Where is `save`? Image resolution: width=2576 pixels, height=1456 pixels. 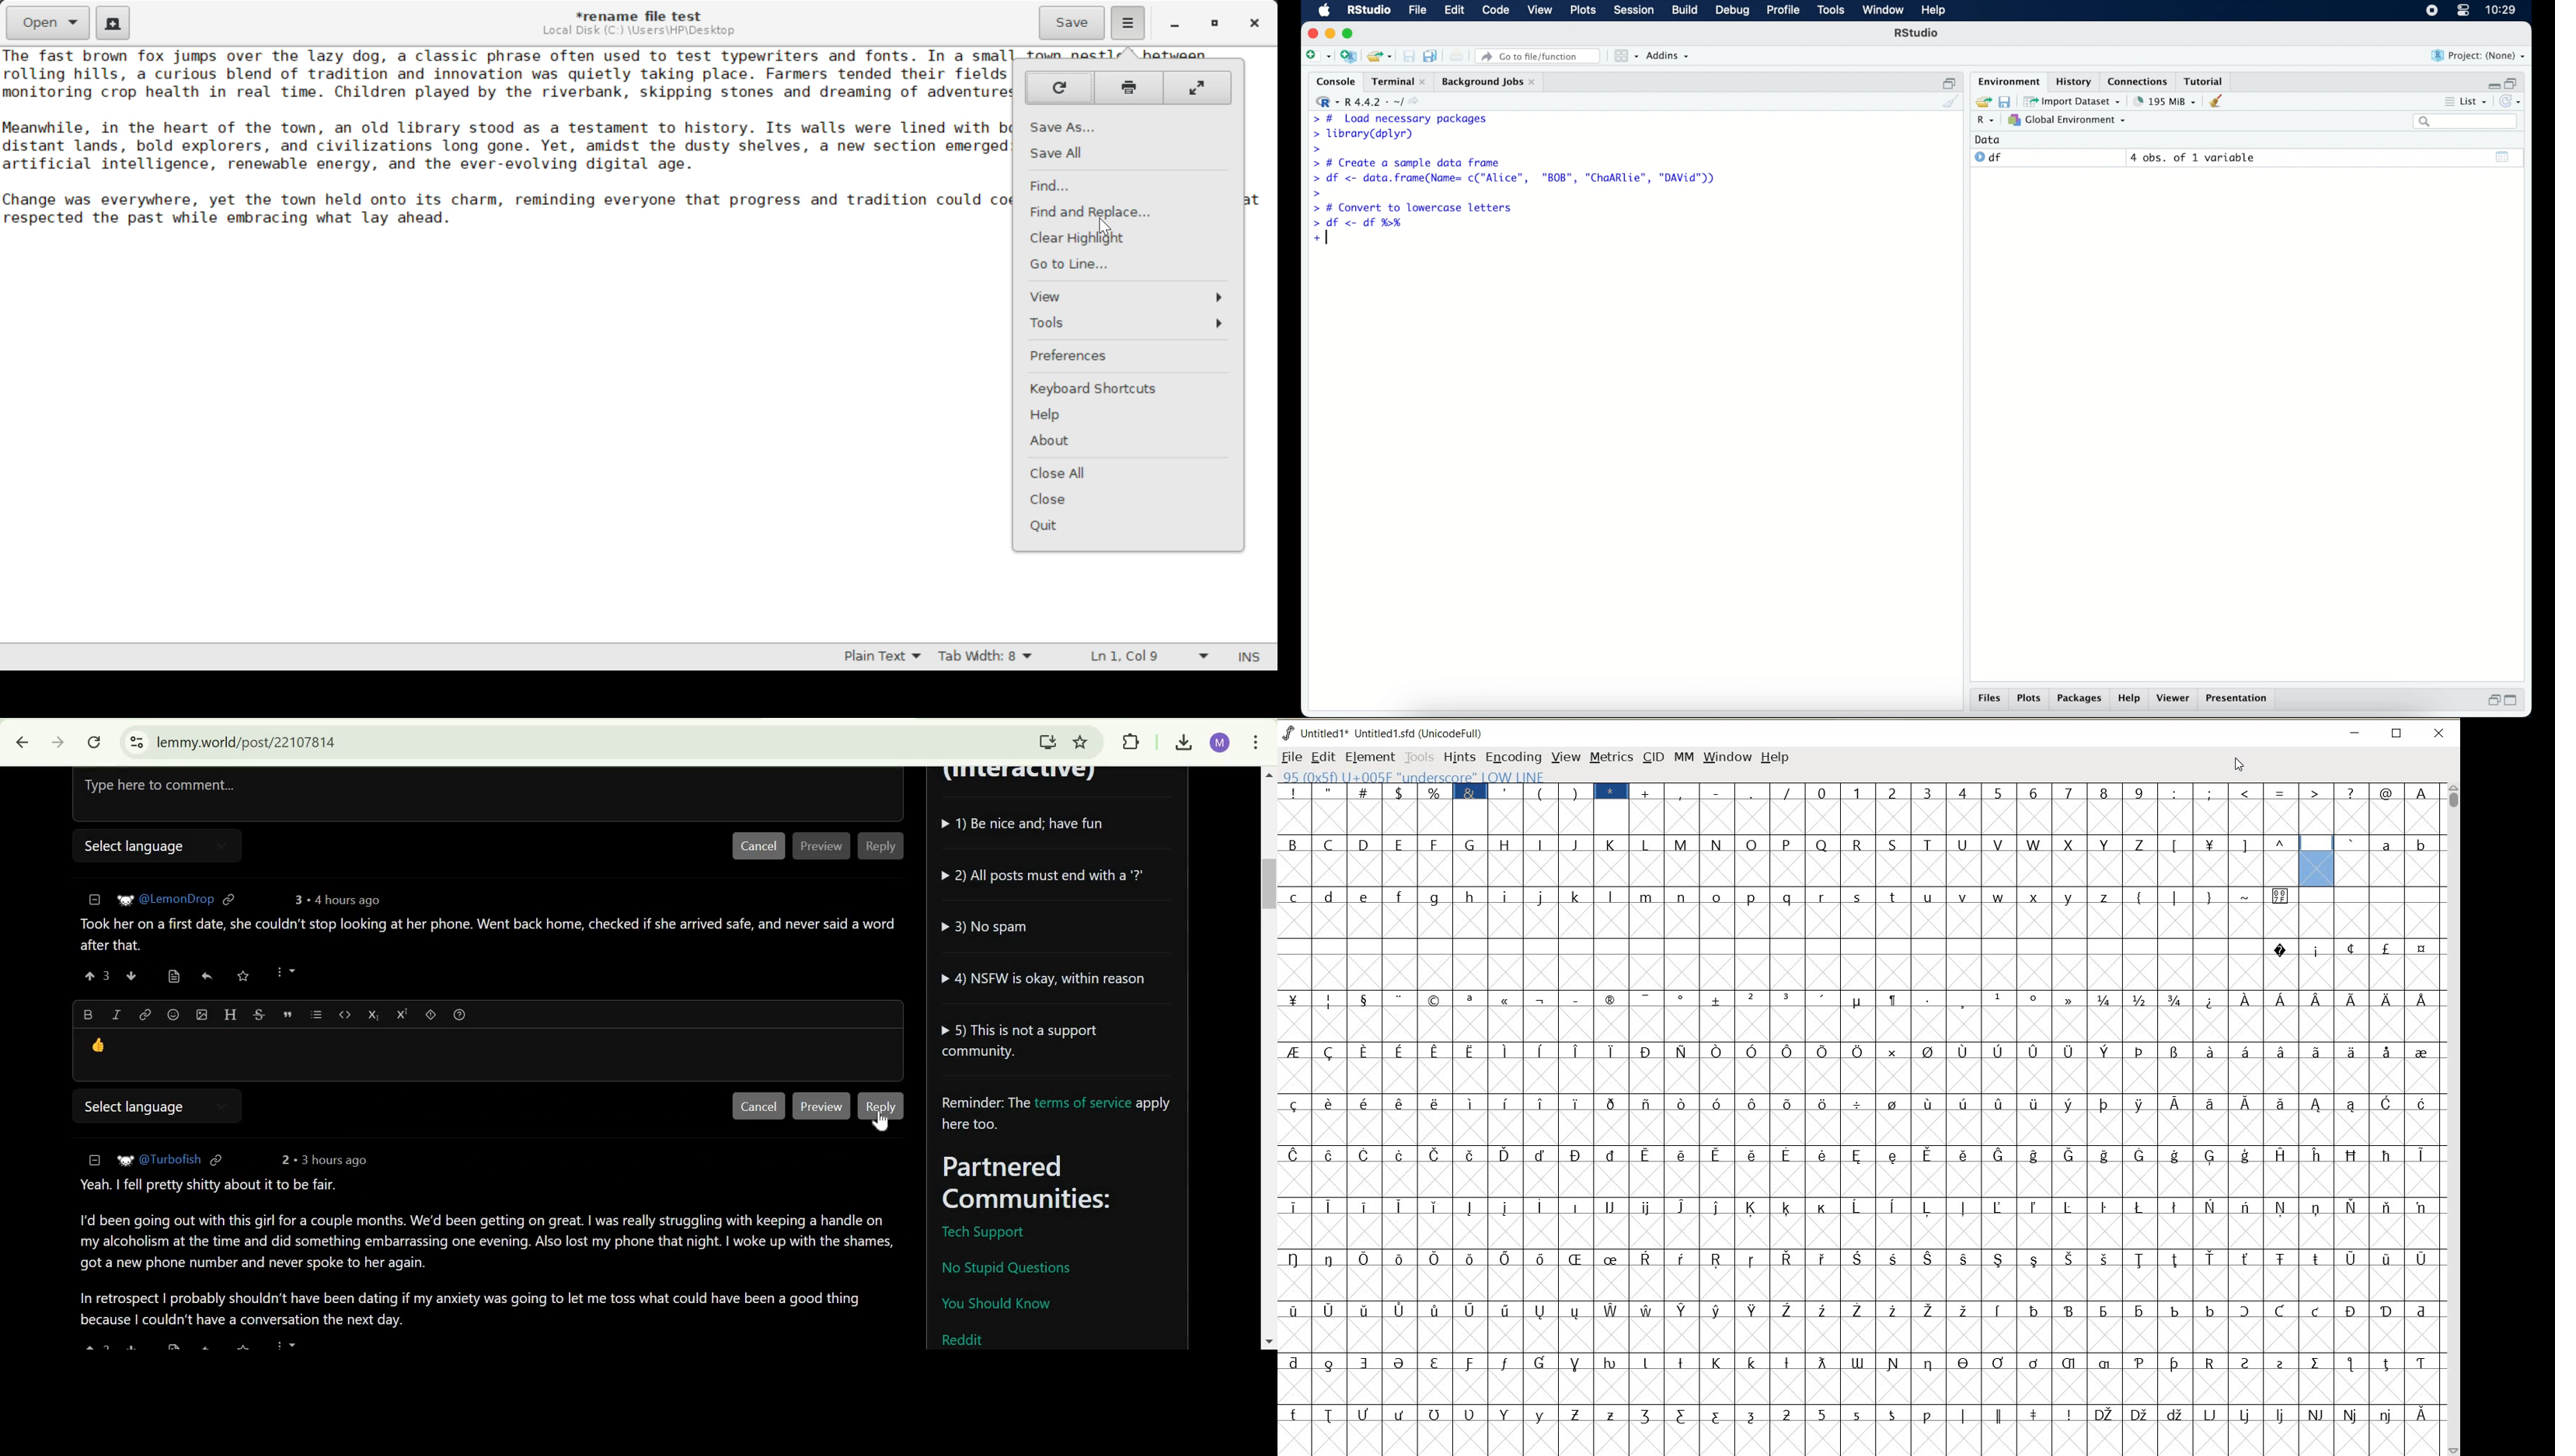
save is located at coordinates (2004, 100).